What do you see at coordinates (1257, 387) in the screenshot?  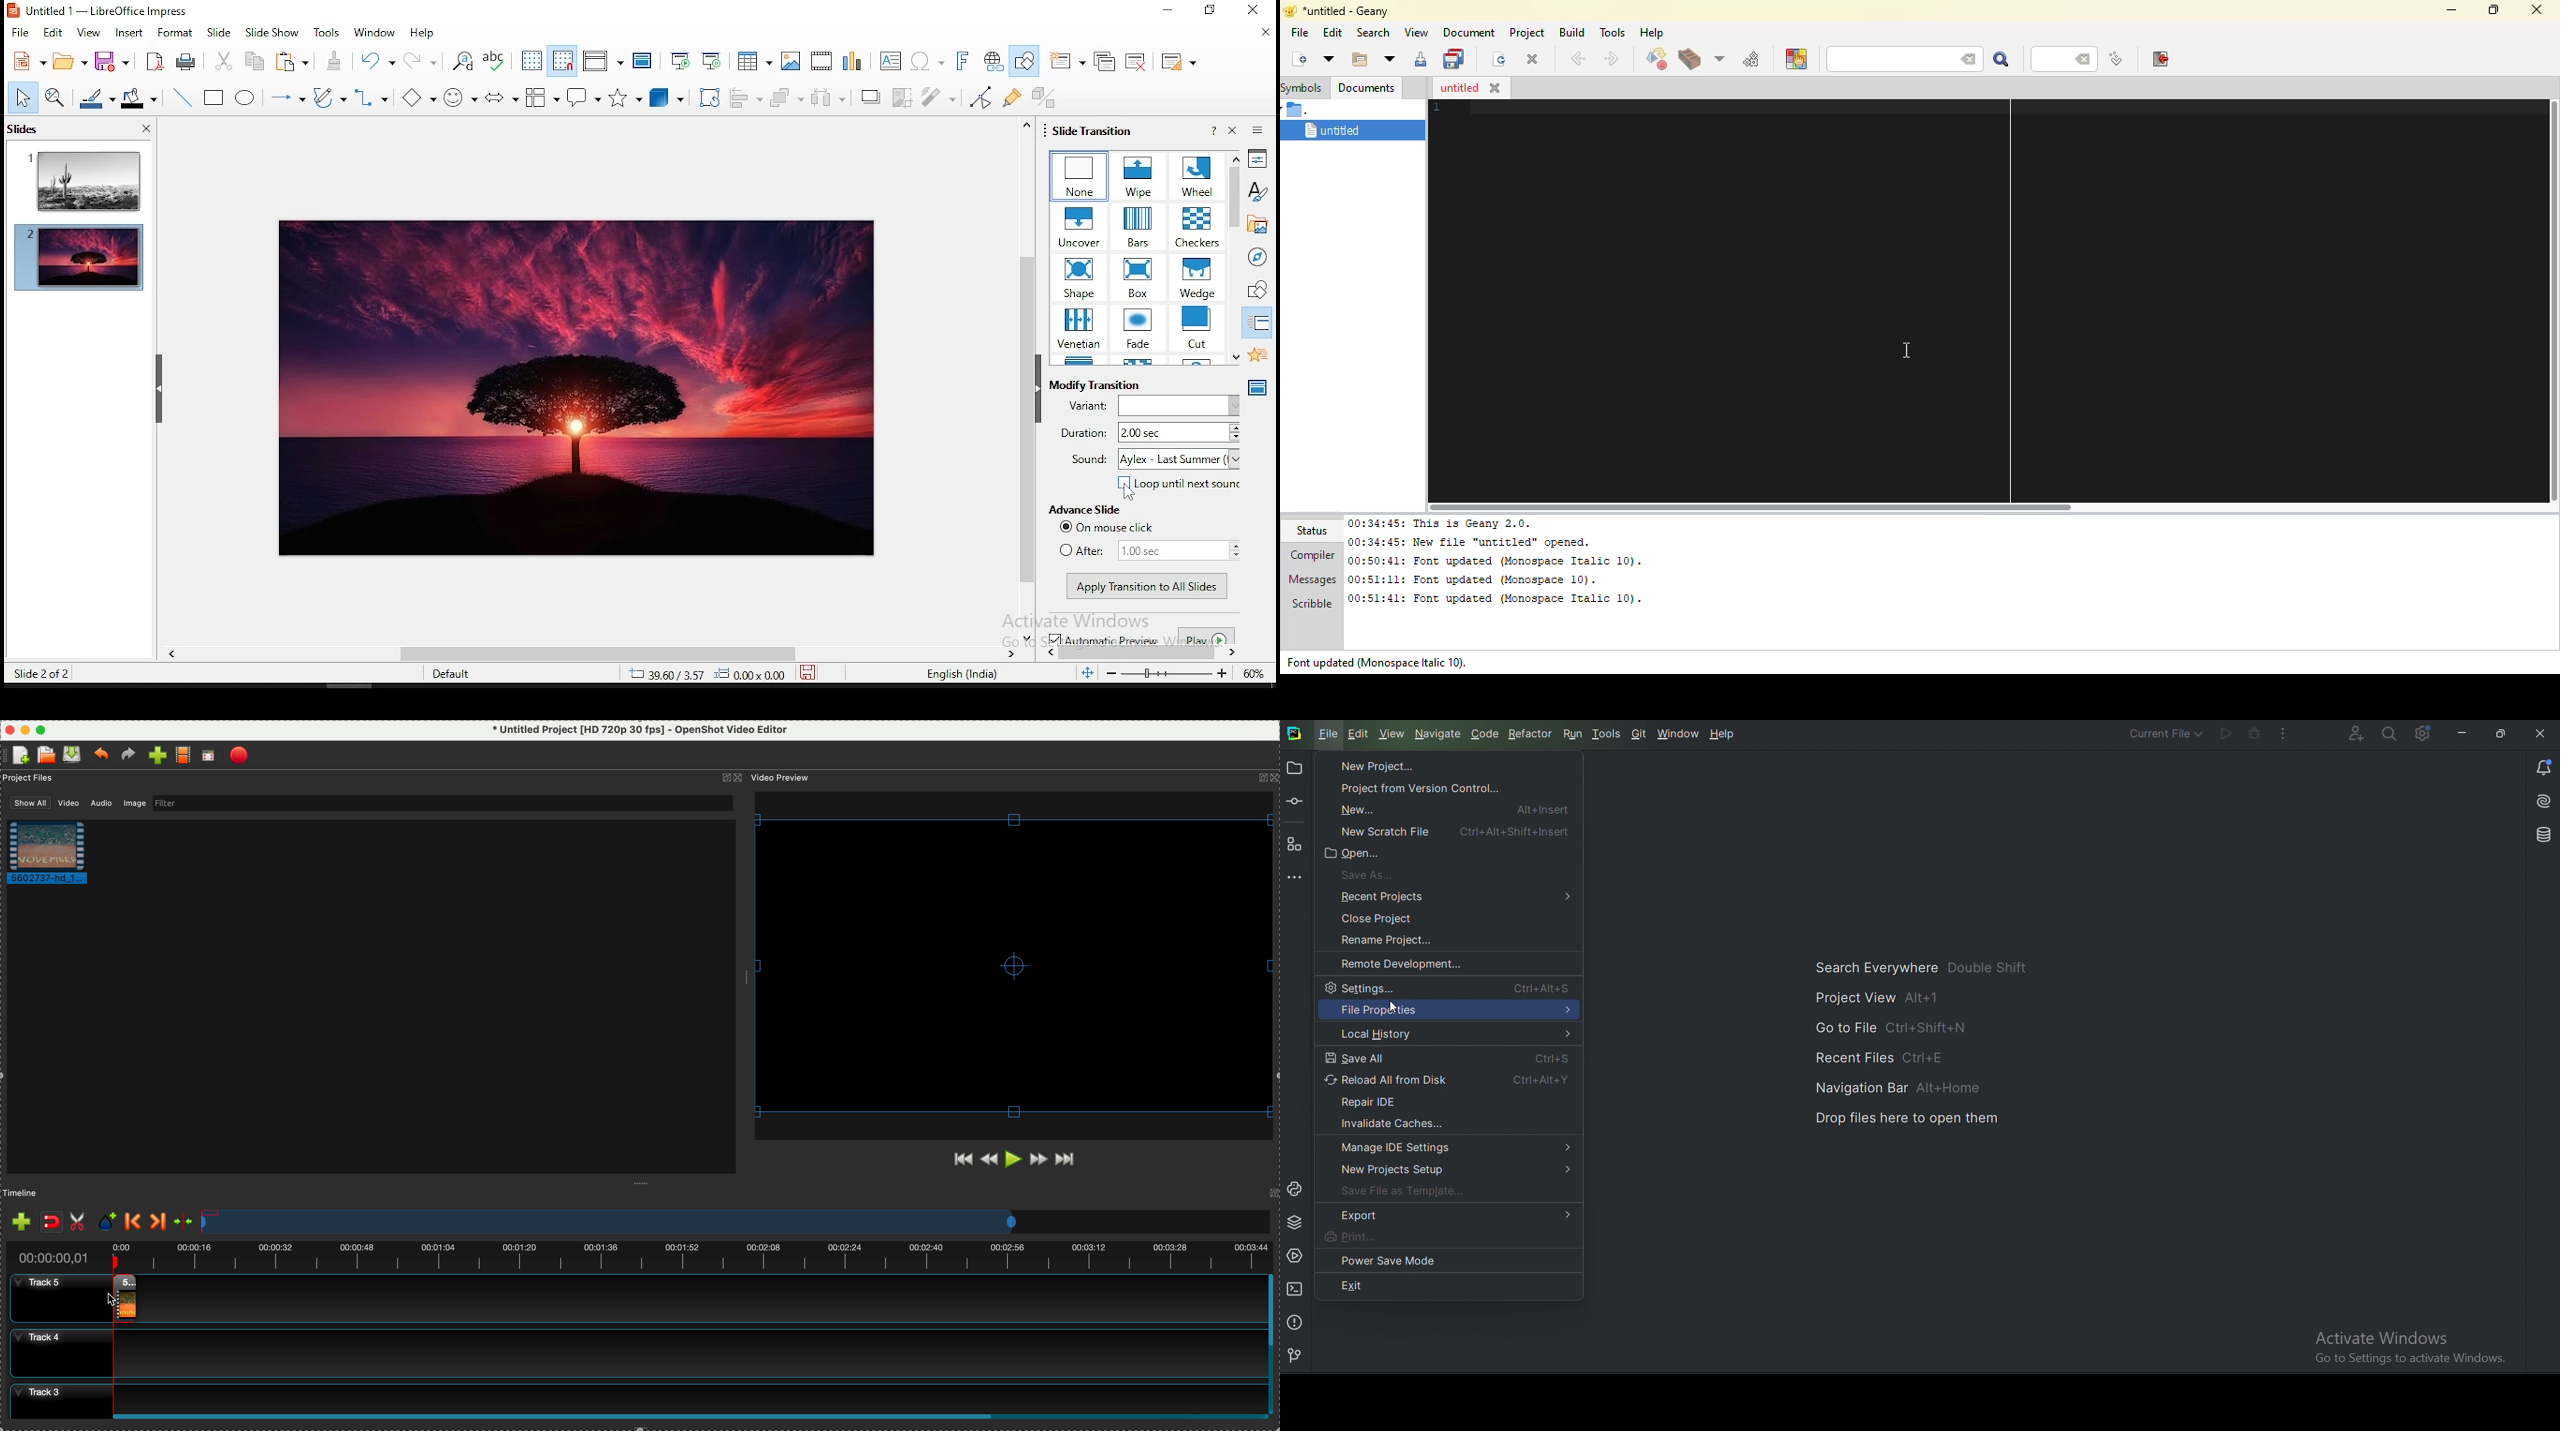 I see `master slides` at bounding box center [1257, 387].